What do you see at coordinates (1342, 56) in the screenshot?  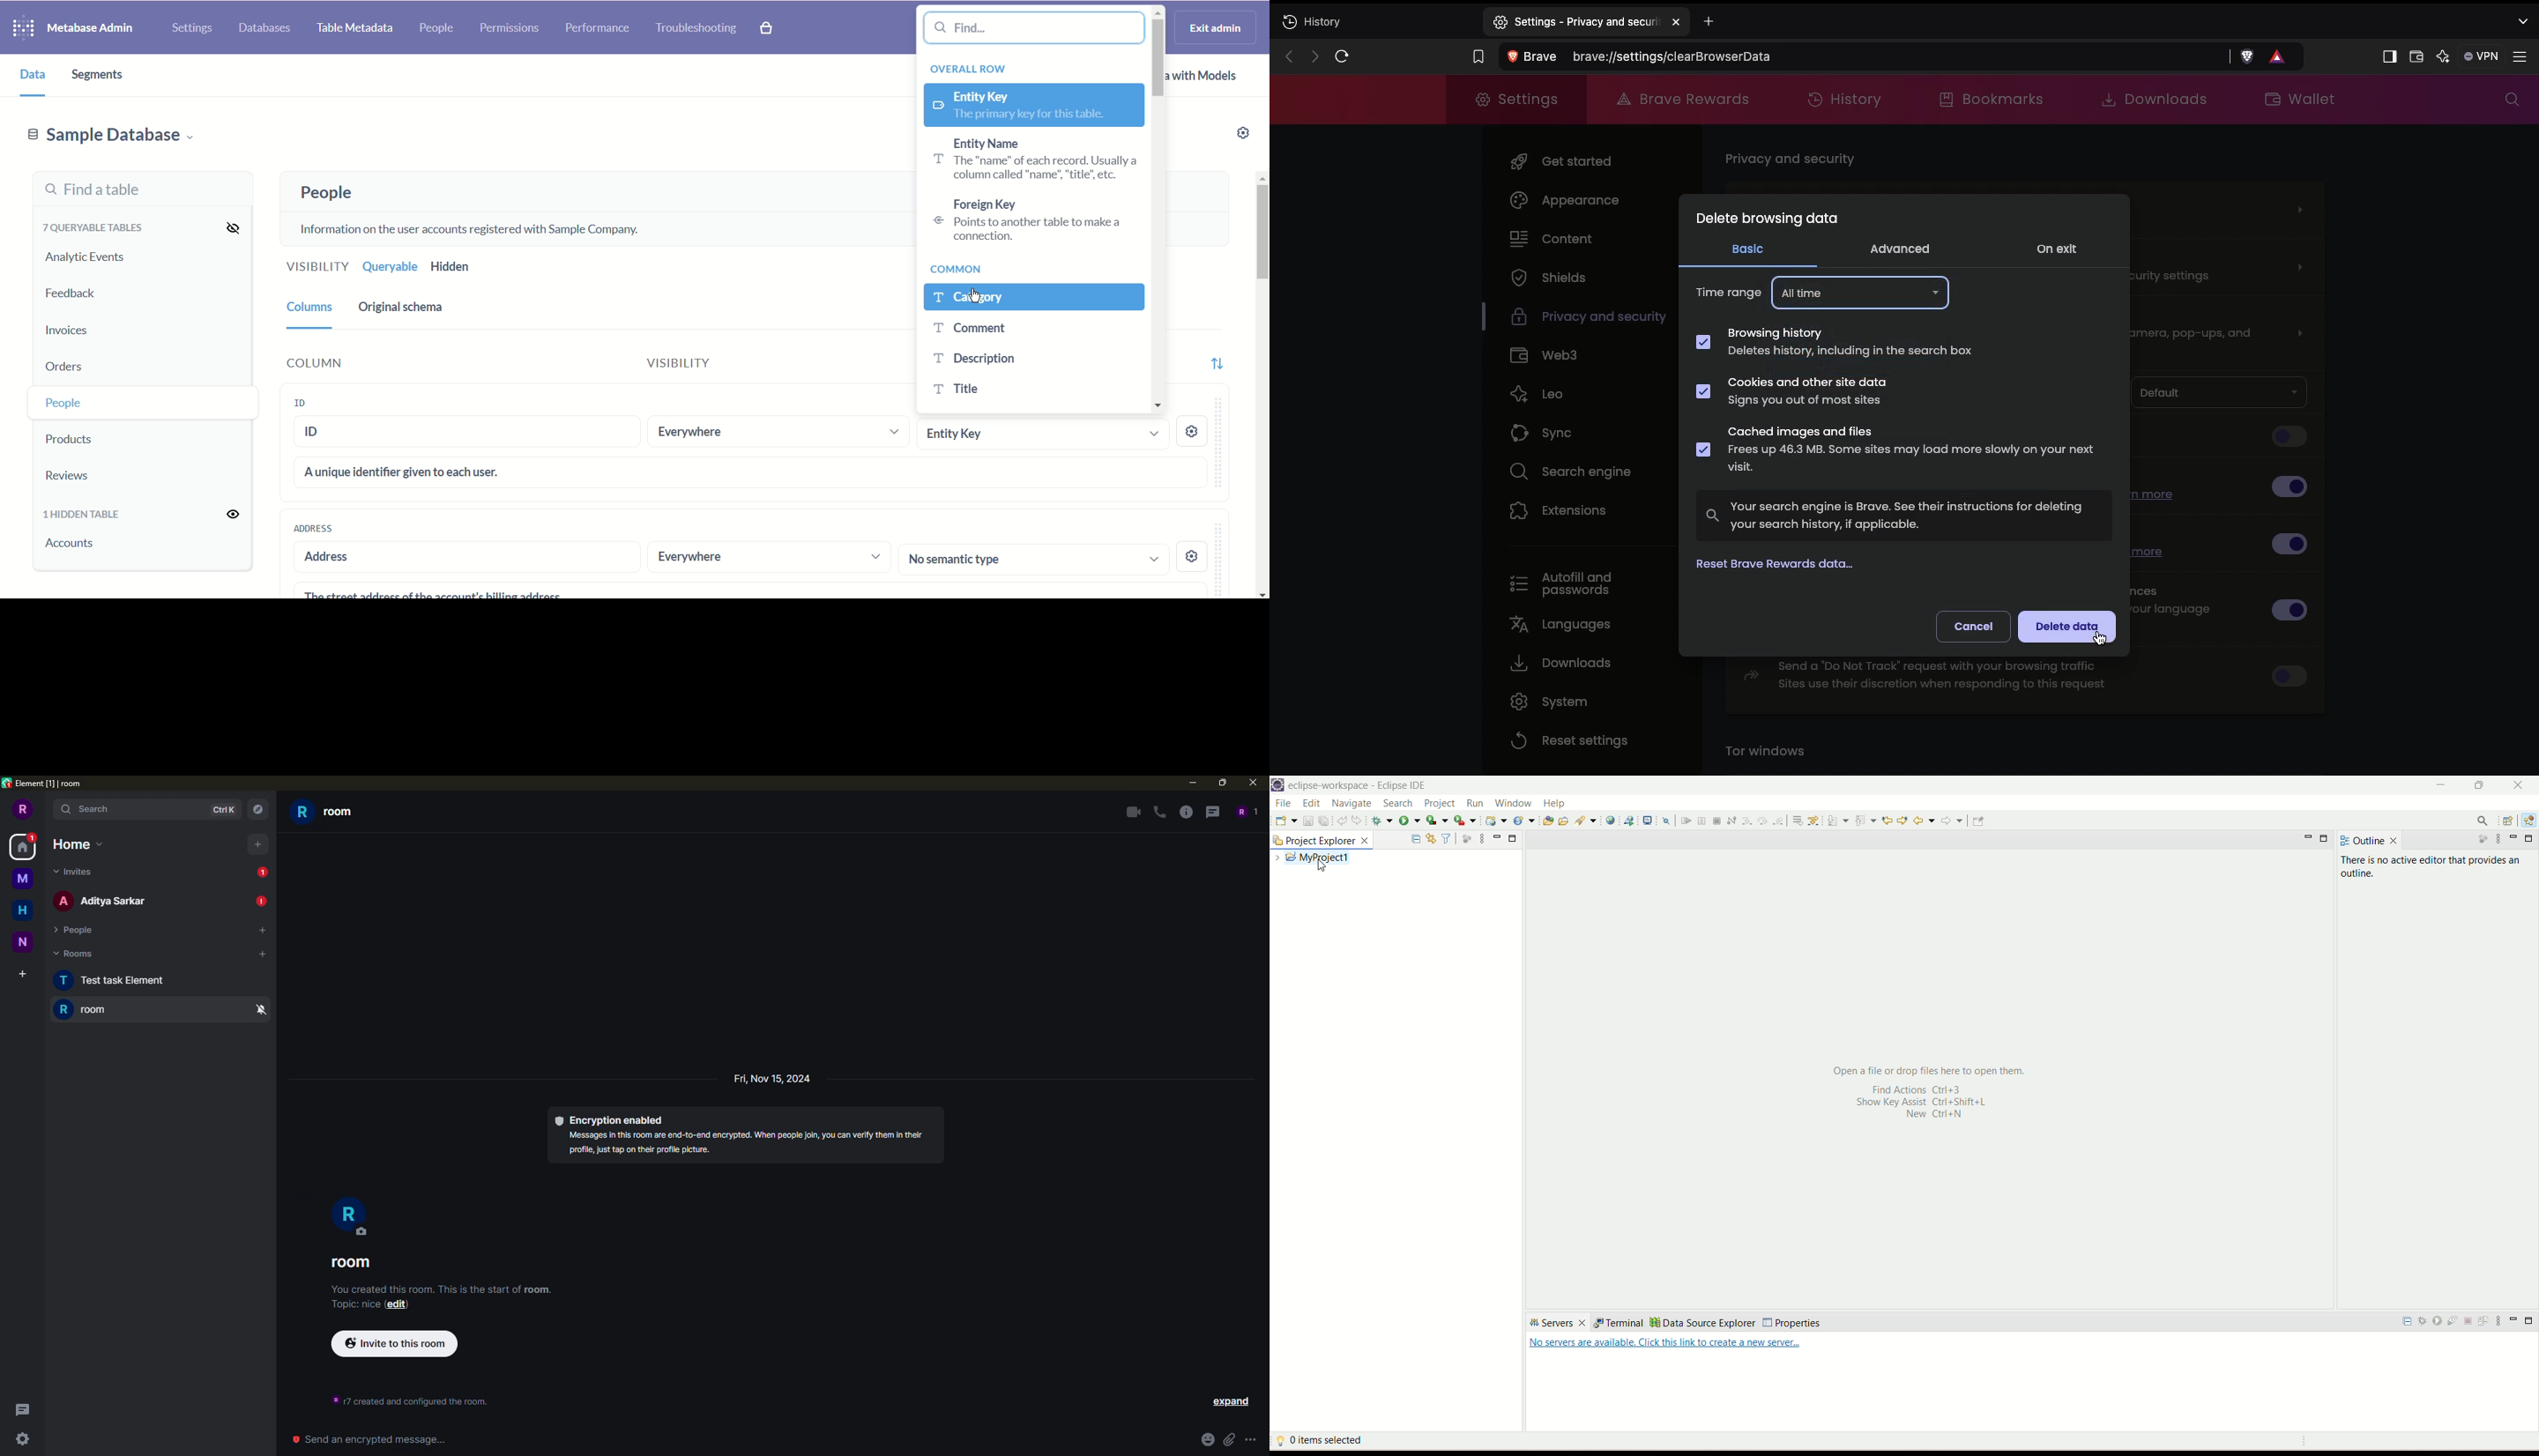 I see `Refresh page` at bounding box center [1342, 56].